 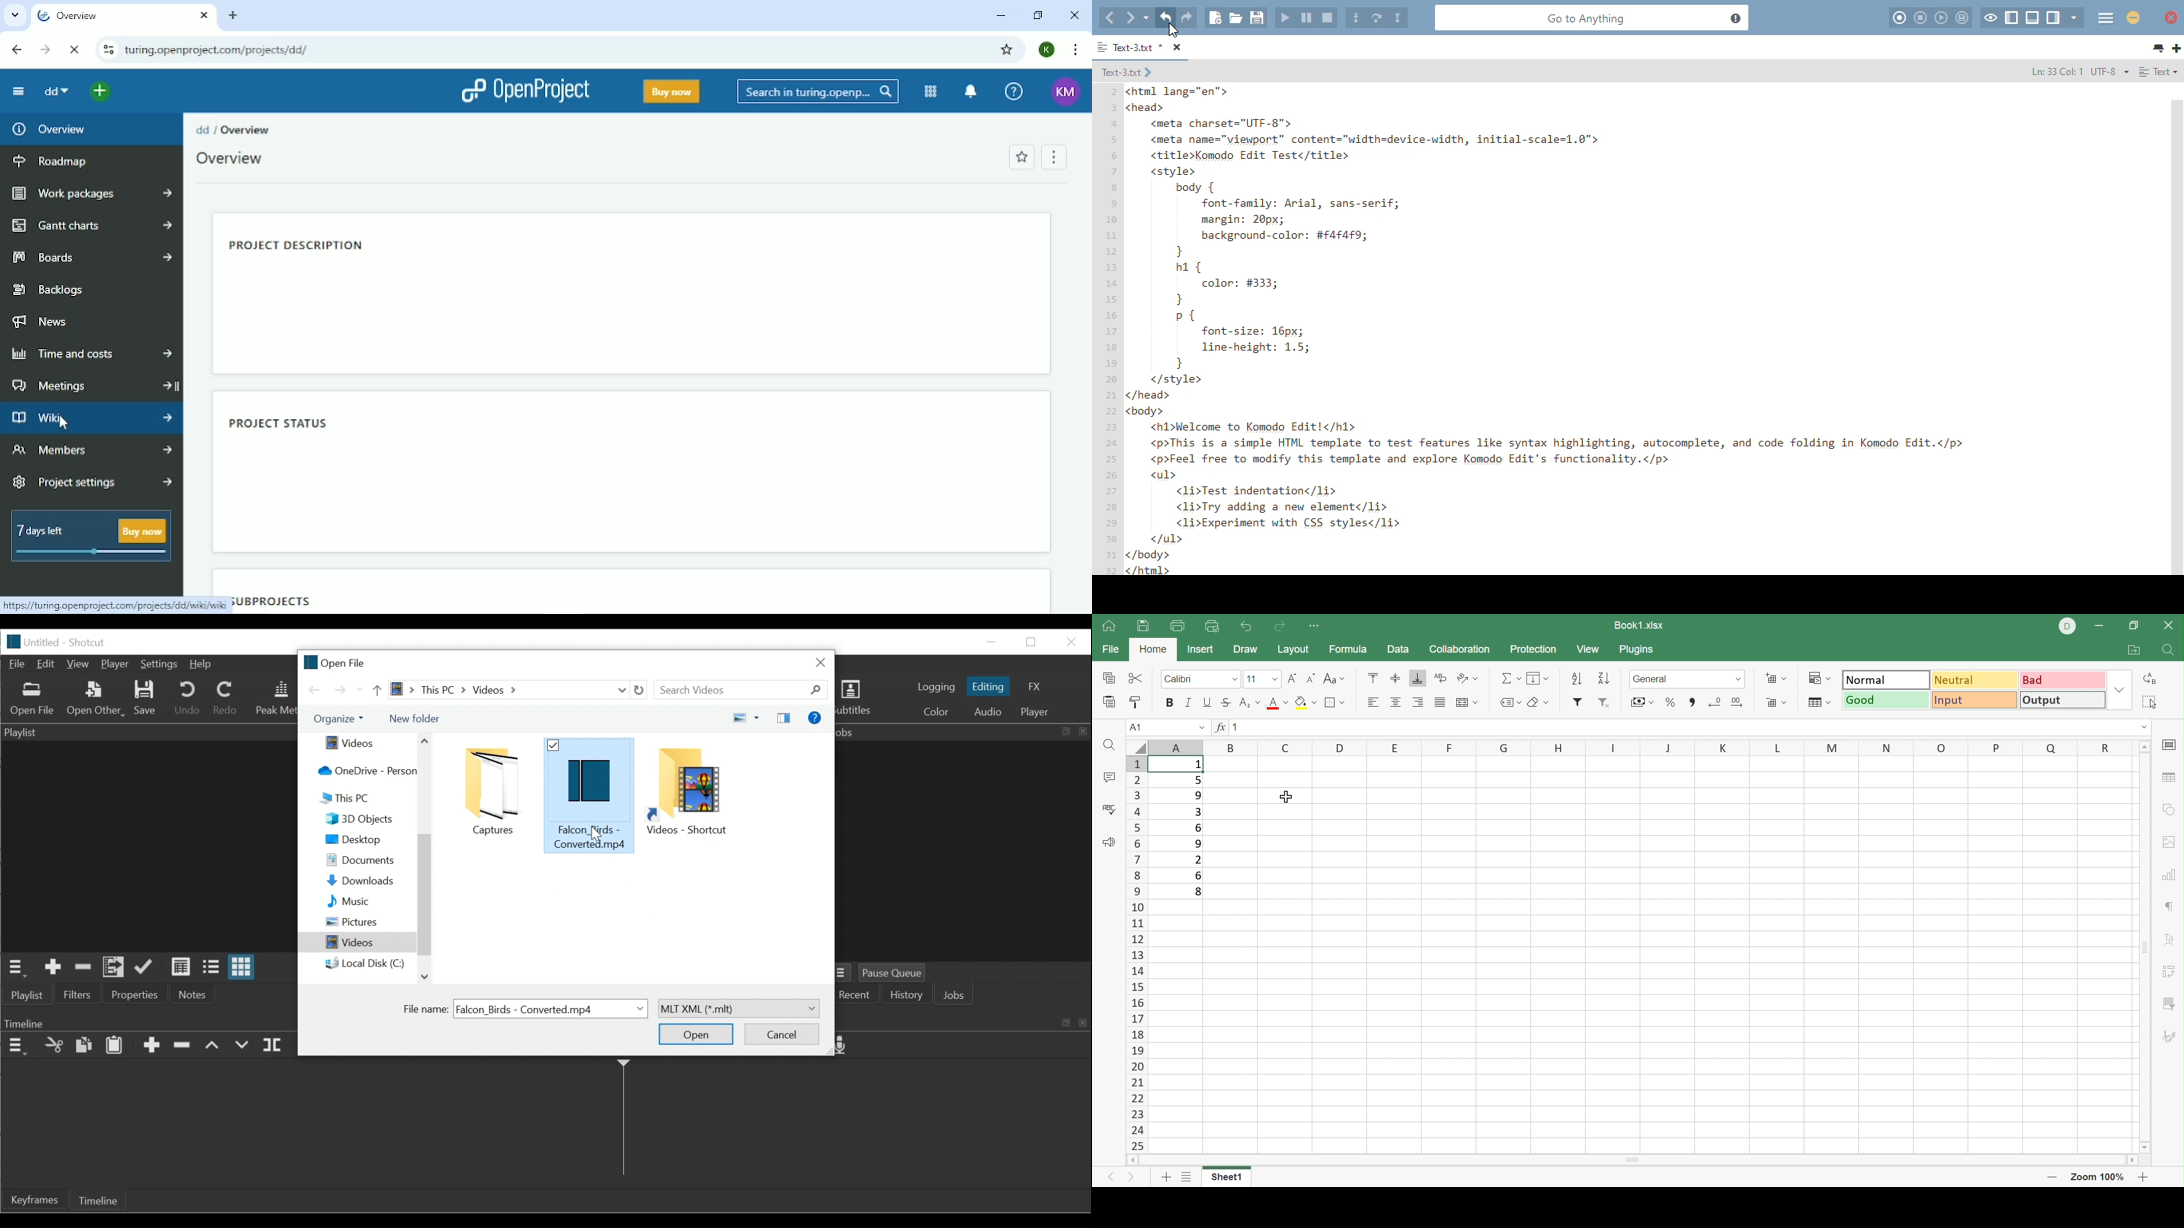 I want to click on https:// turing openproject com/prorects/dd/wilko/wik, so click(x=112, y=603).